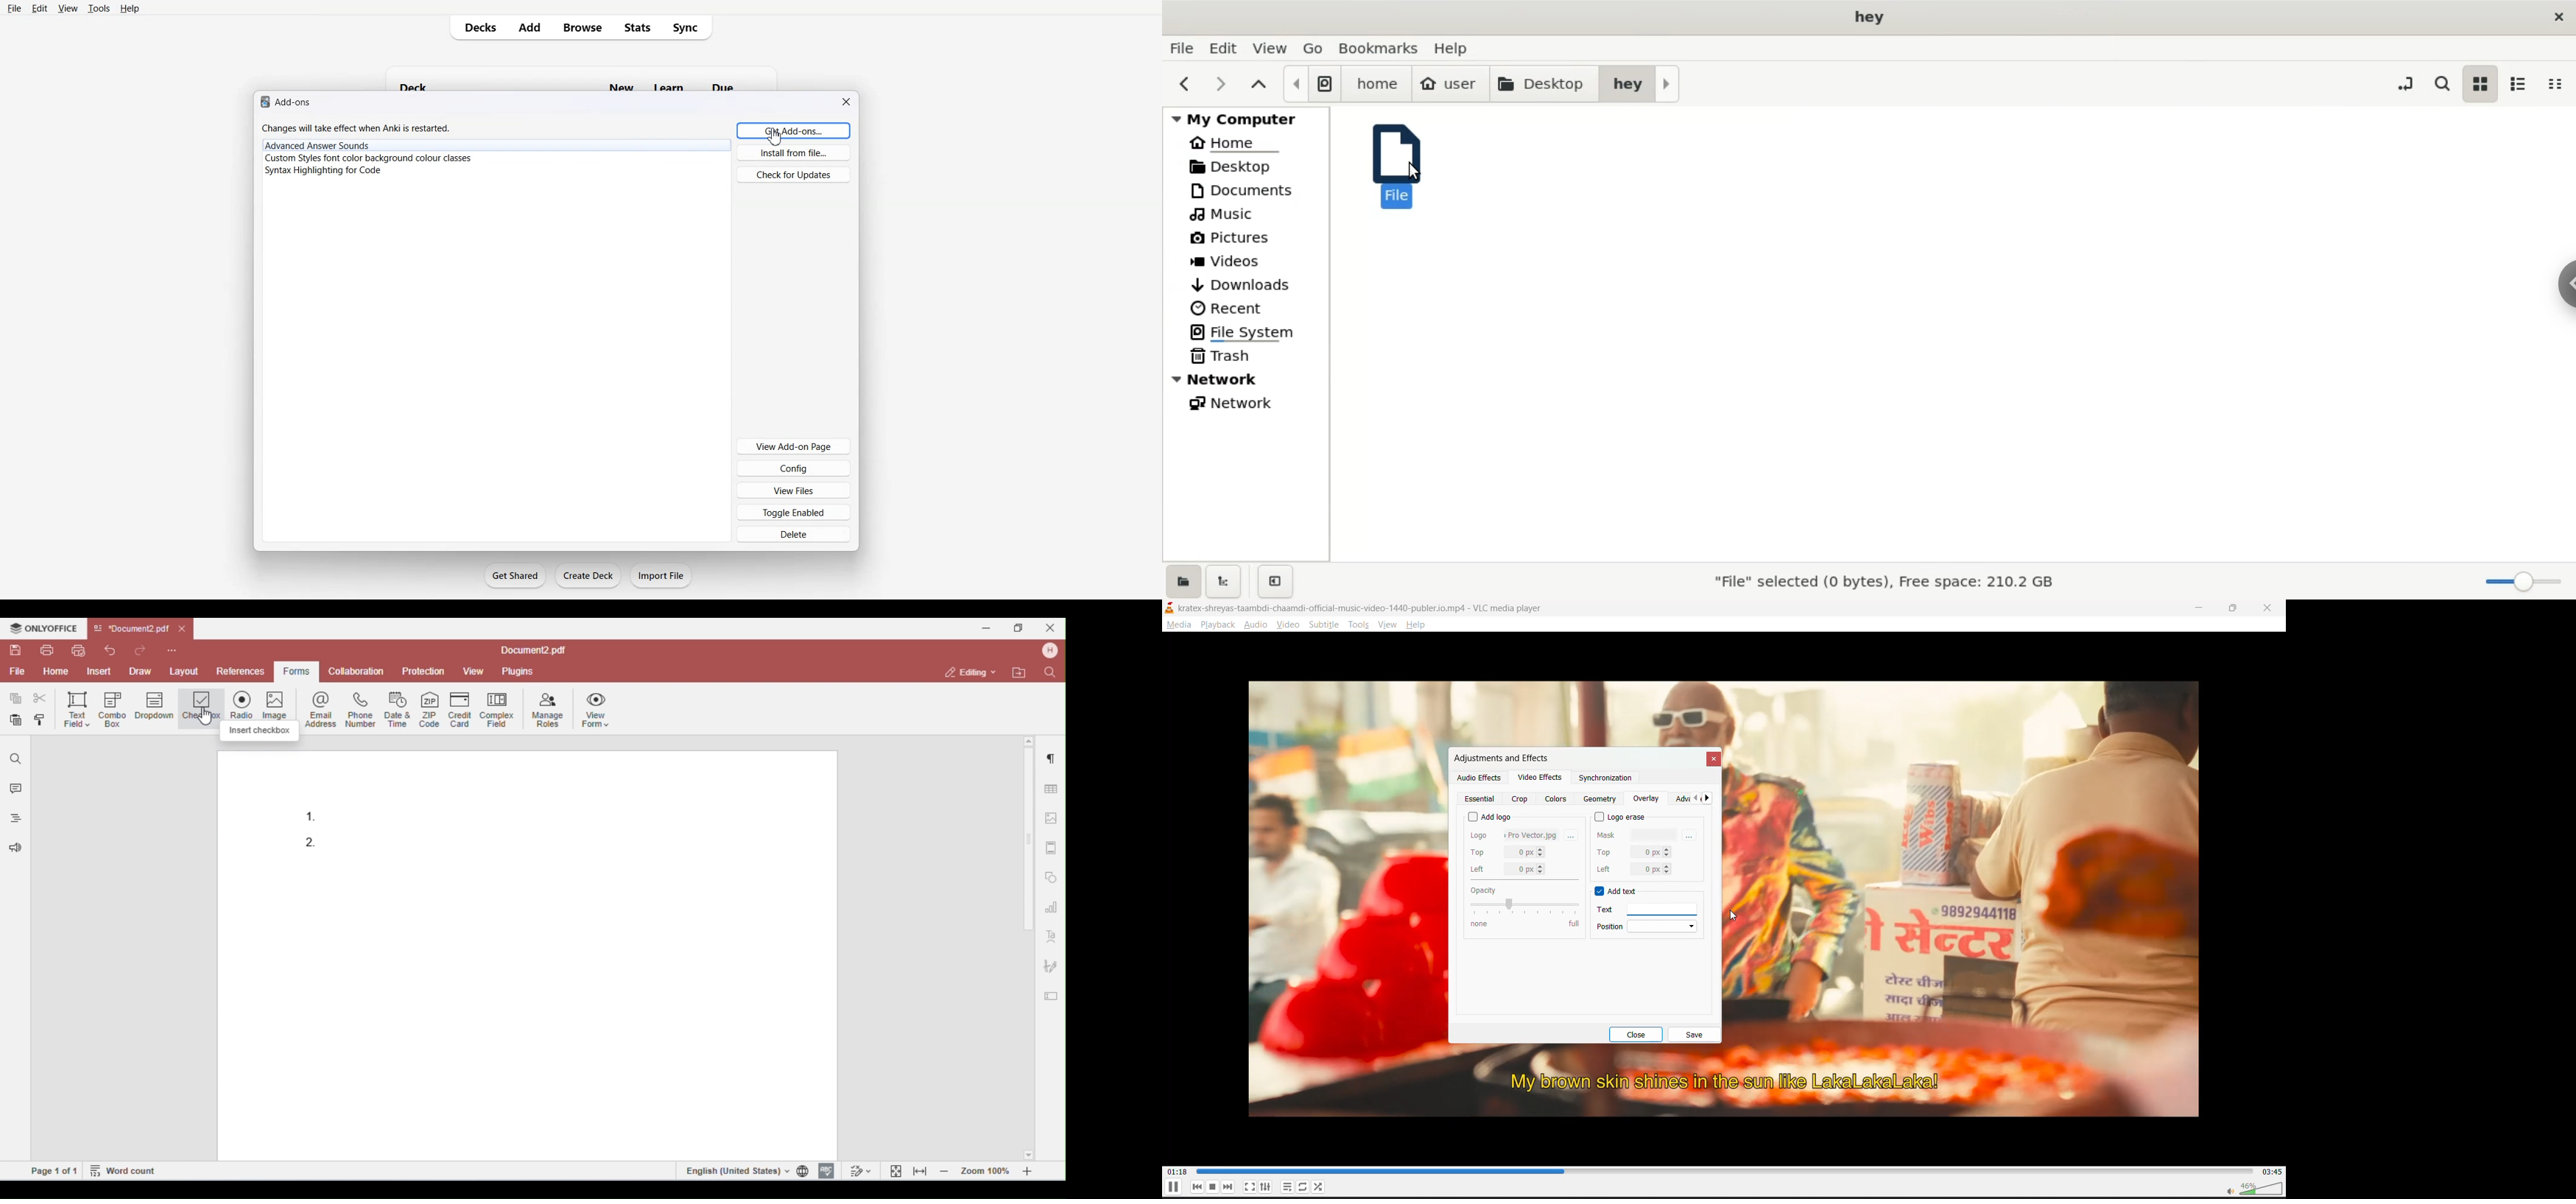 Image resolution: width=2576 pixels, height=1204 pixels. What do you see at coordinates (777, 139) in the screenshot?
I see `cursor` at bounding box center [777, 139].